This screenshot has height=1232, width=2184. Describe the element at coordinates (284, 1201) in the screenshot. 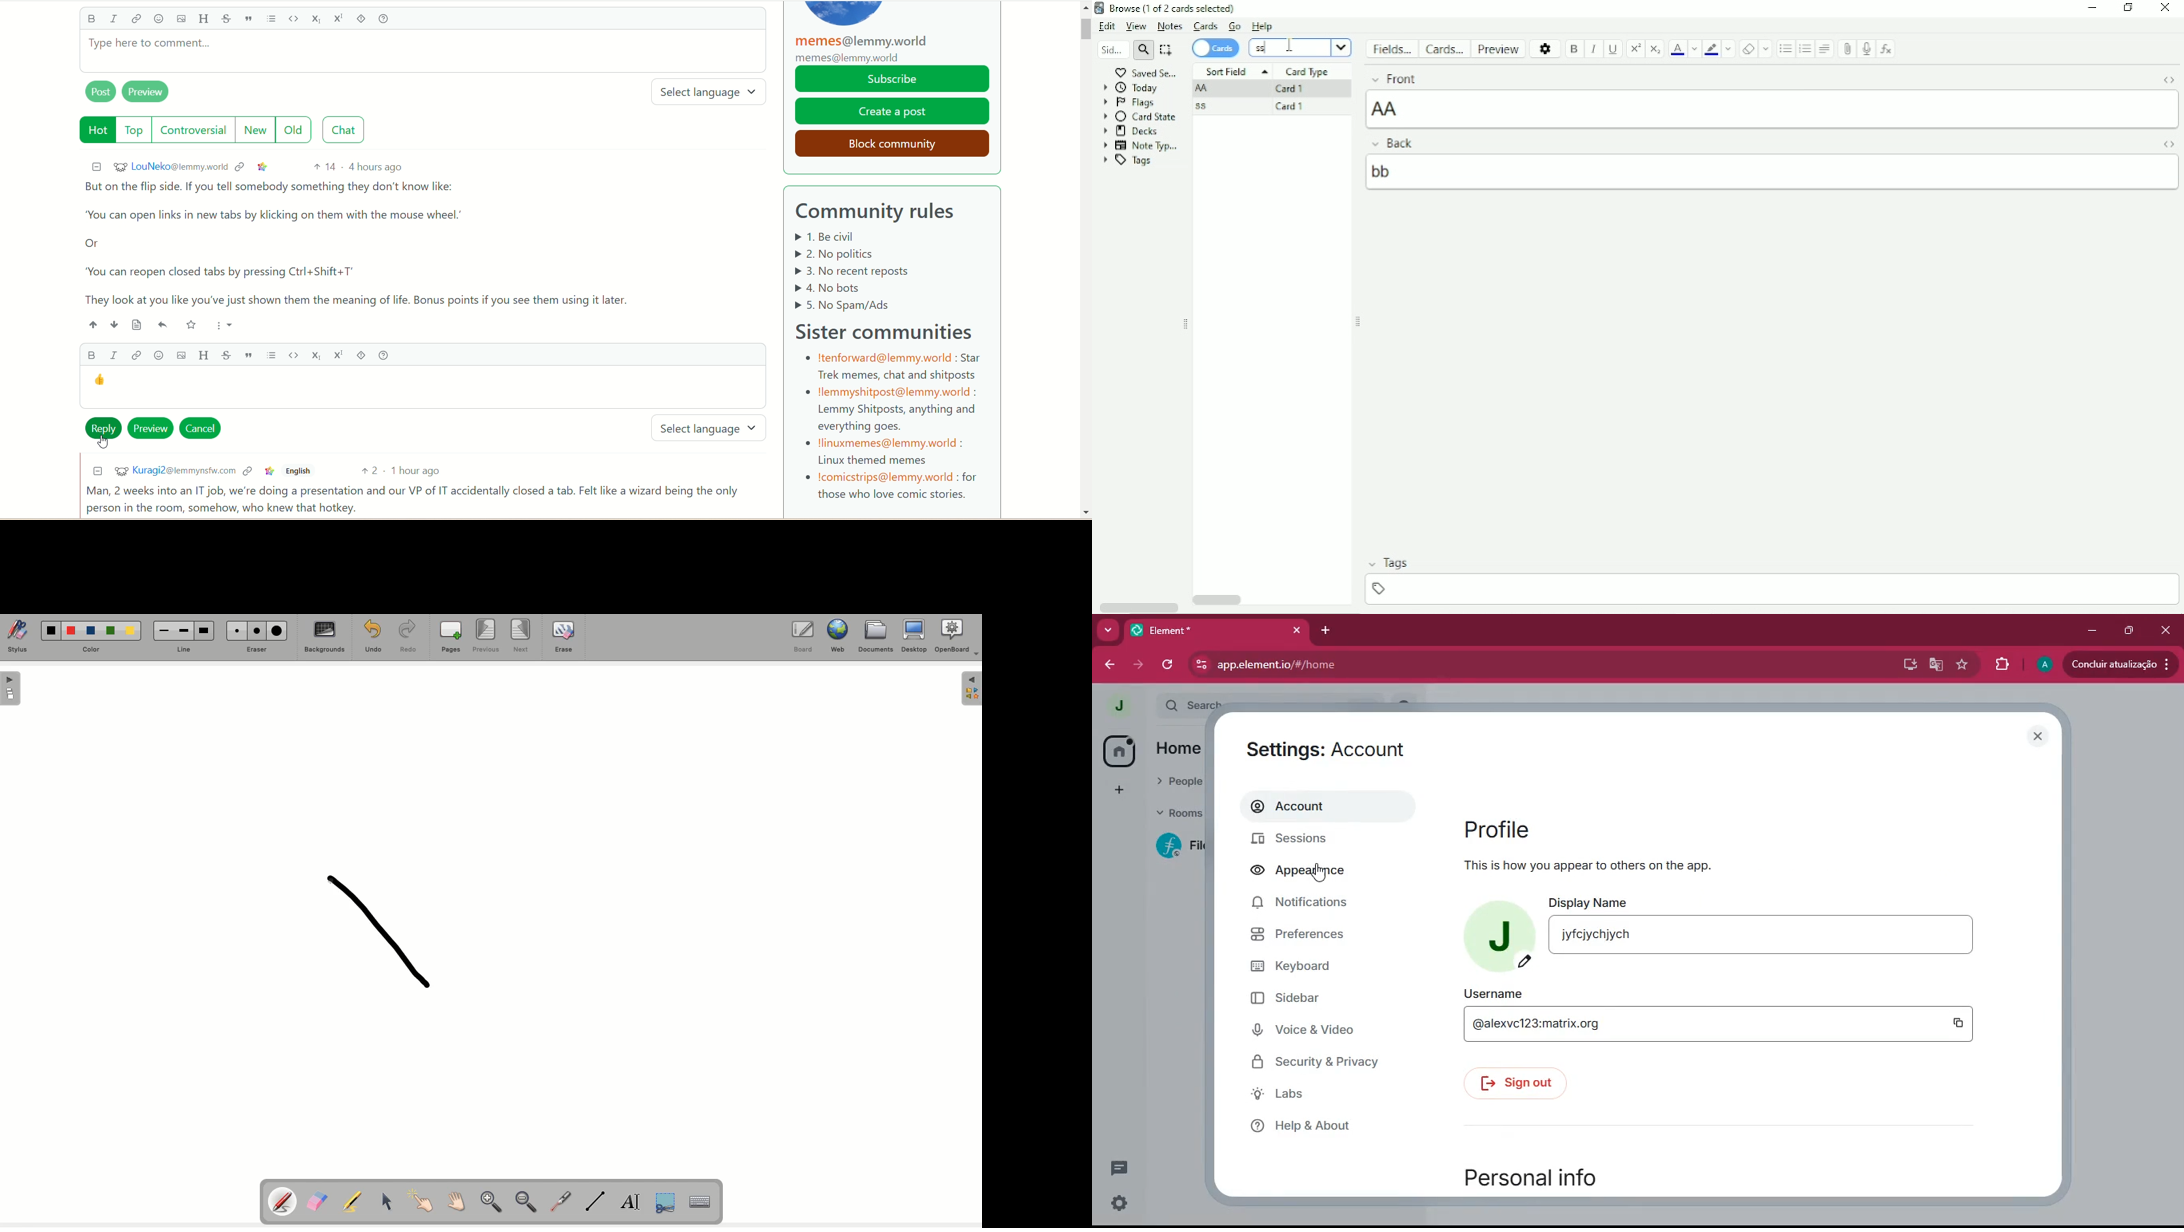

I see `Pen` at that location.